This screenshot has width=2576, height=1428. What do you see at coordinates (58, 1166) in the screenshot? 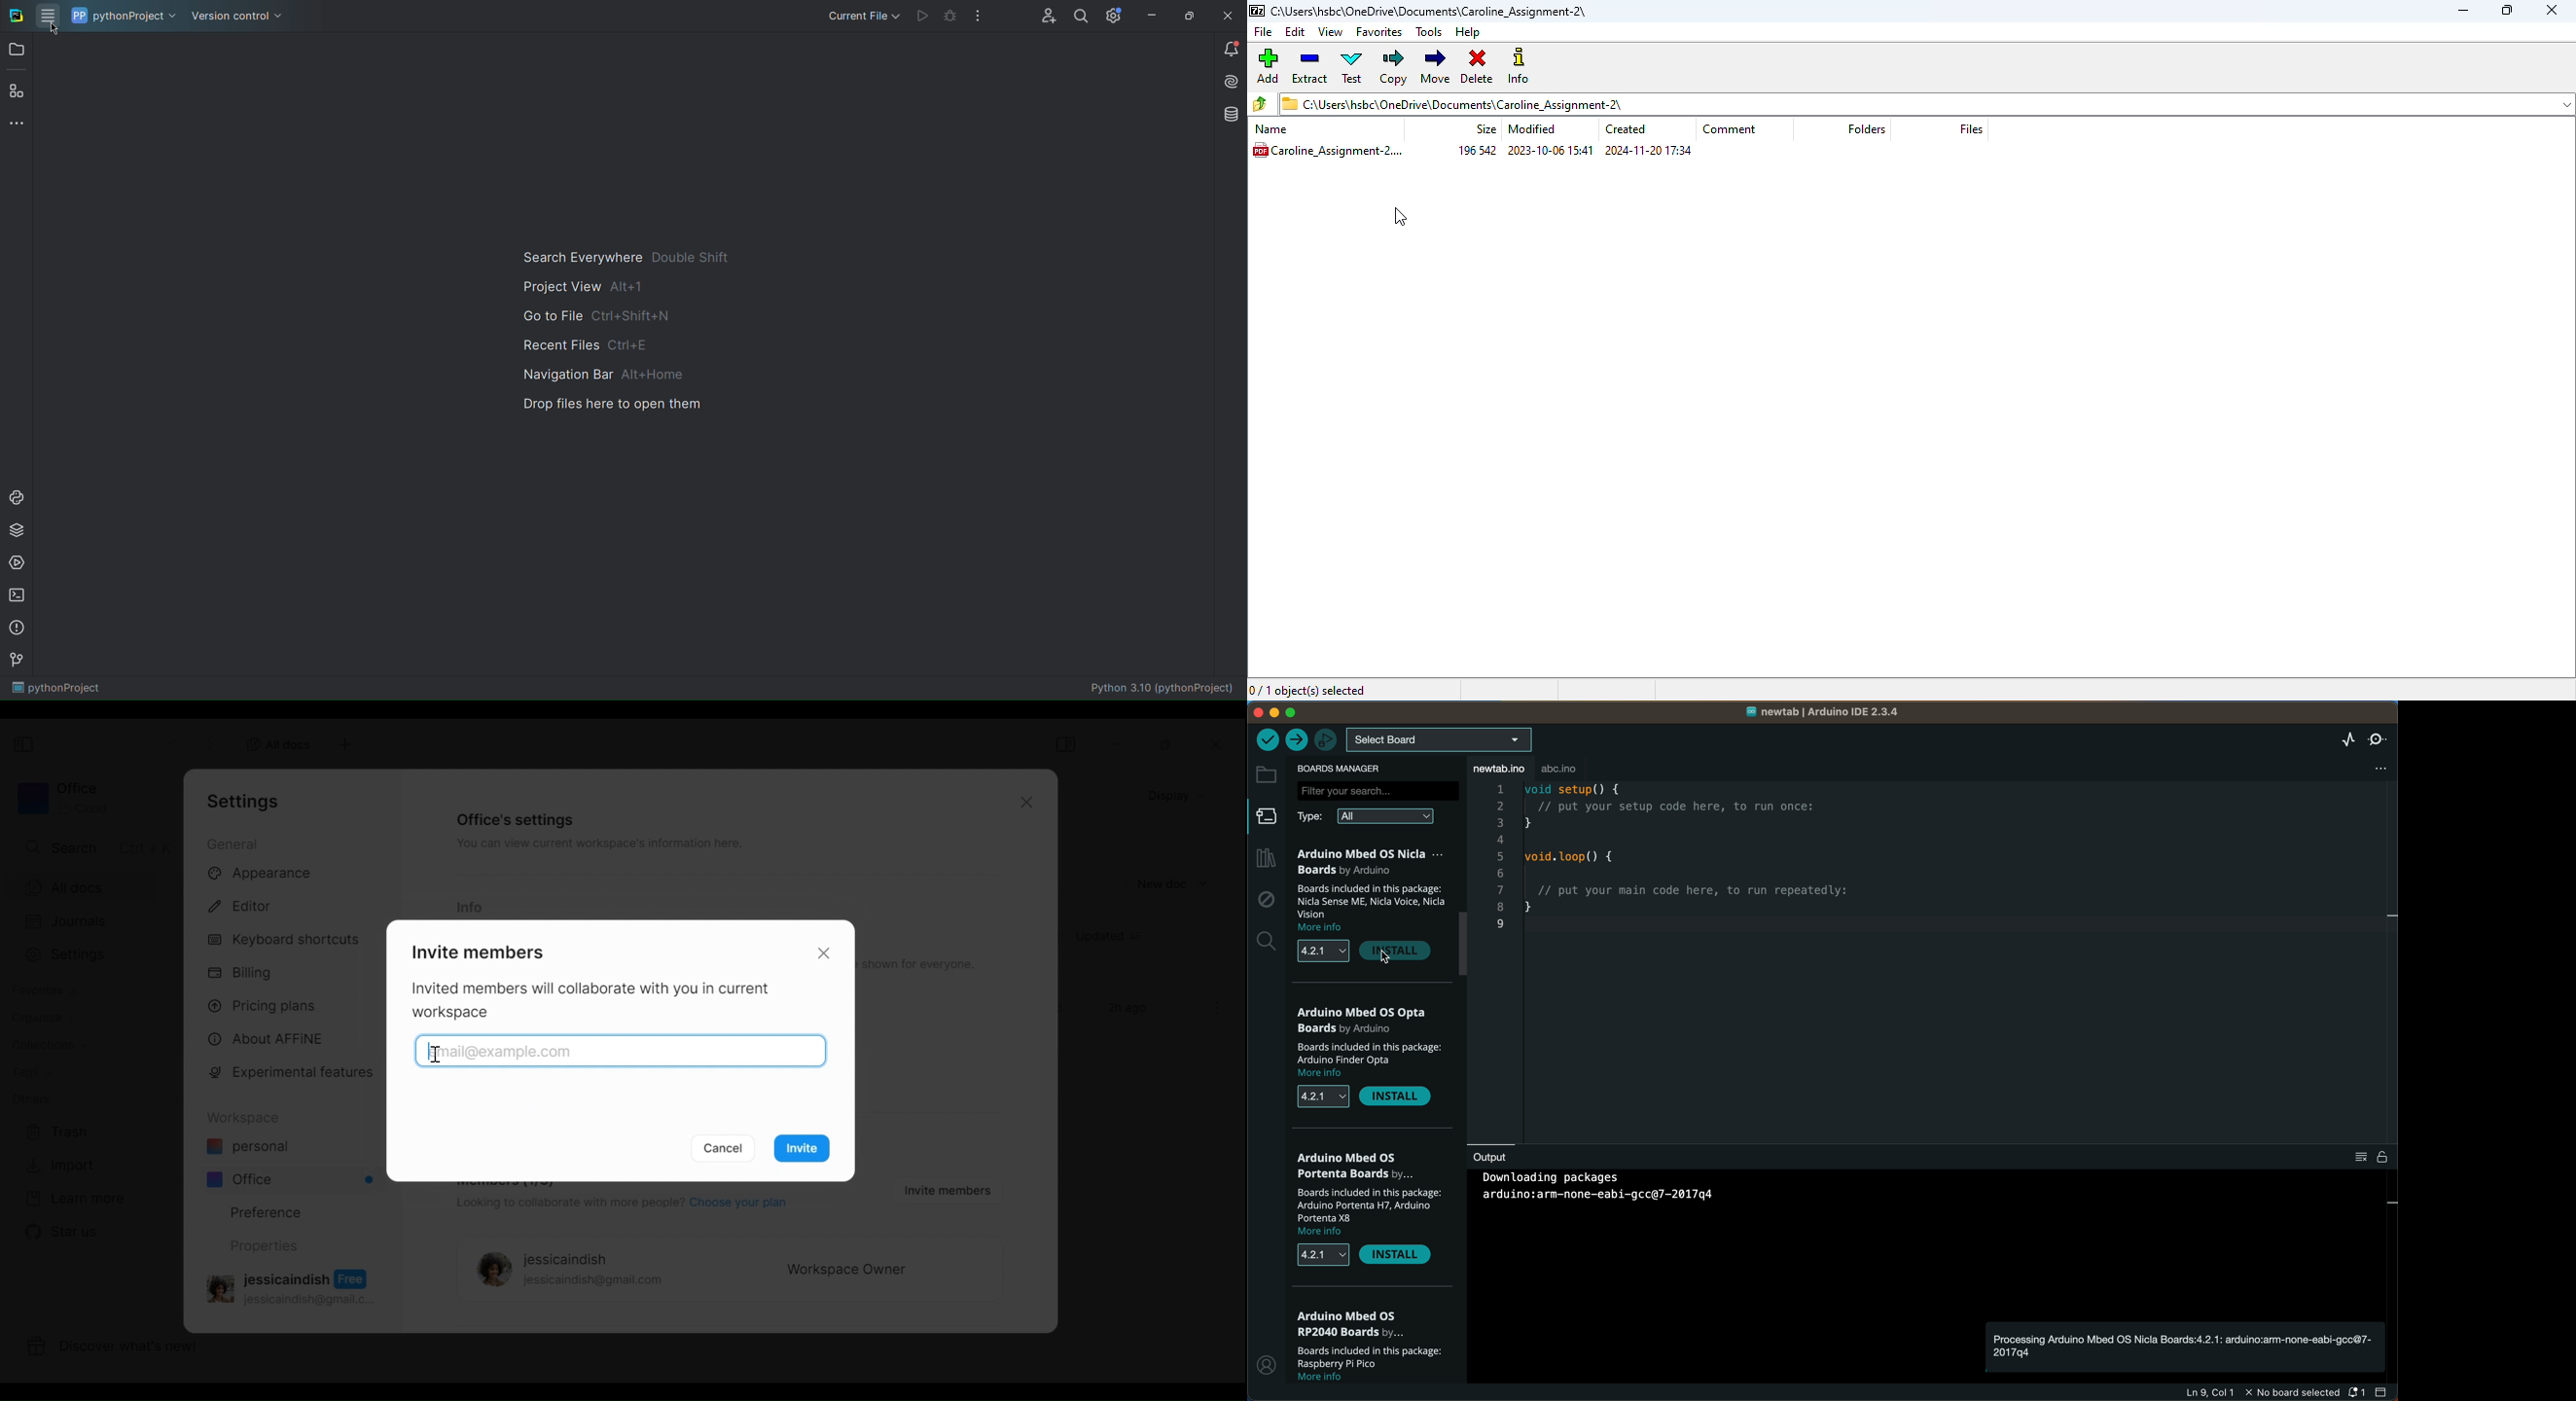
I see `Import` at bounding box center [58, 1166].